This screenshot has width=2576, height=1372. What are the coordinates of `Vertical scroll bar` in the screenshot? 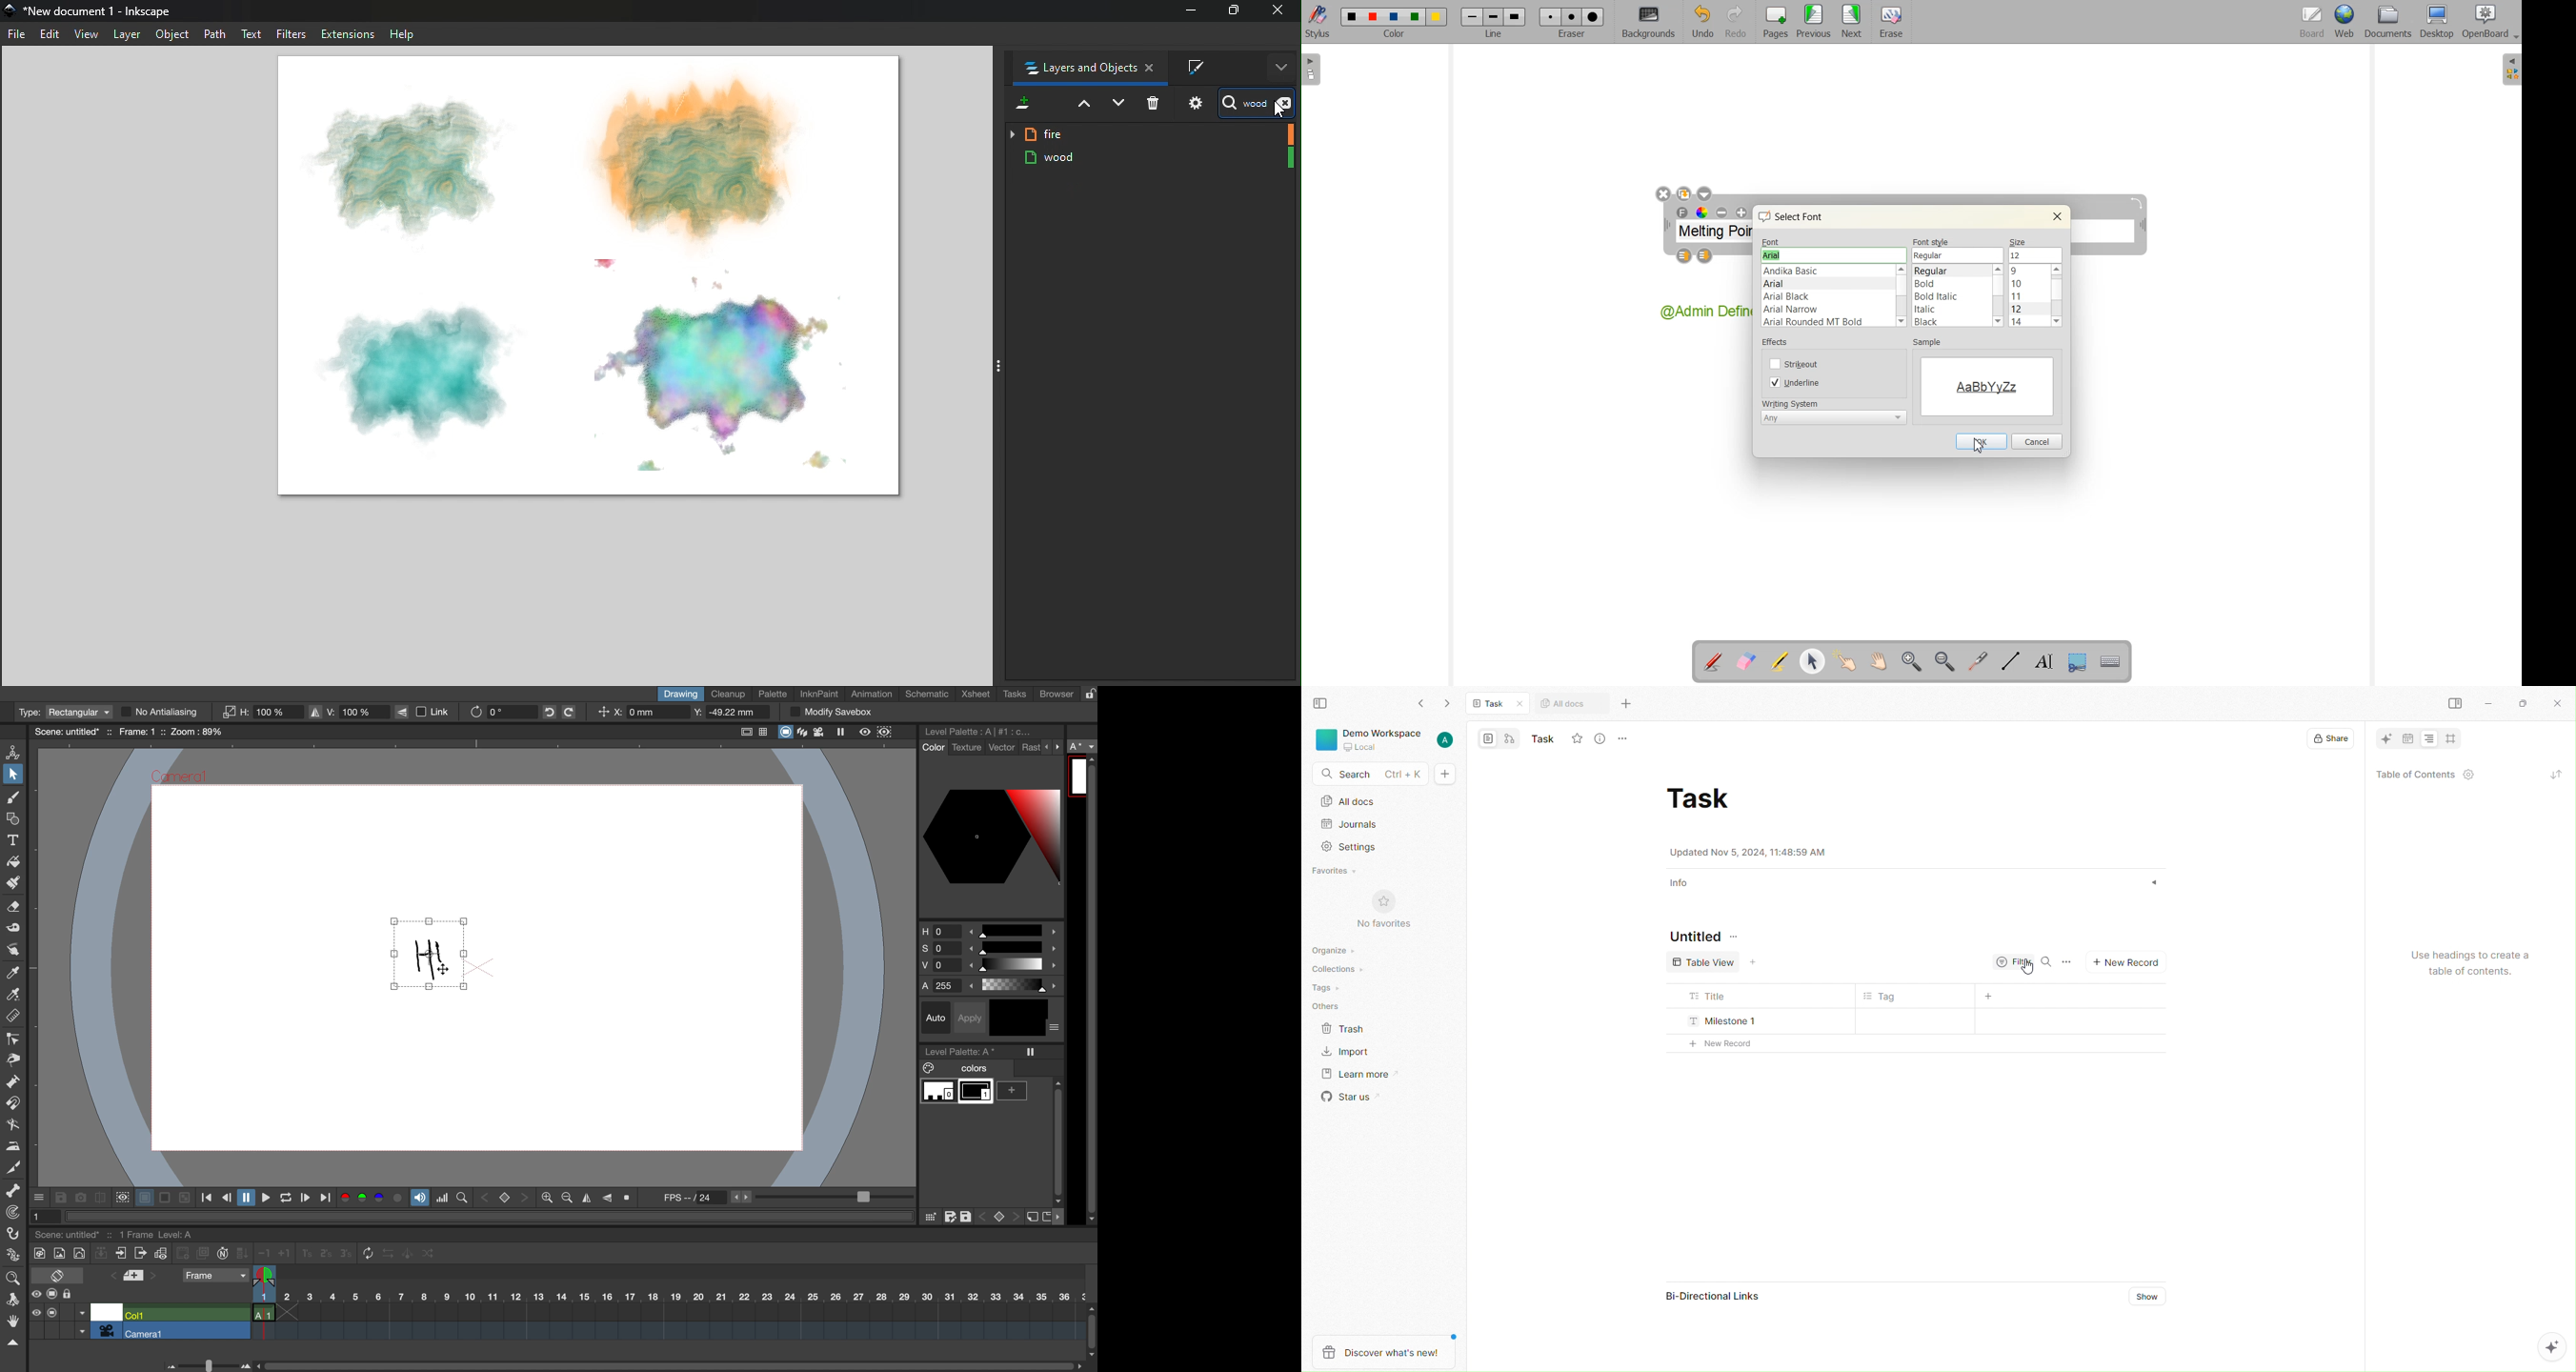 It's located at (1998, 296).